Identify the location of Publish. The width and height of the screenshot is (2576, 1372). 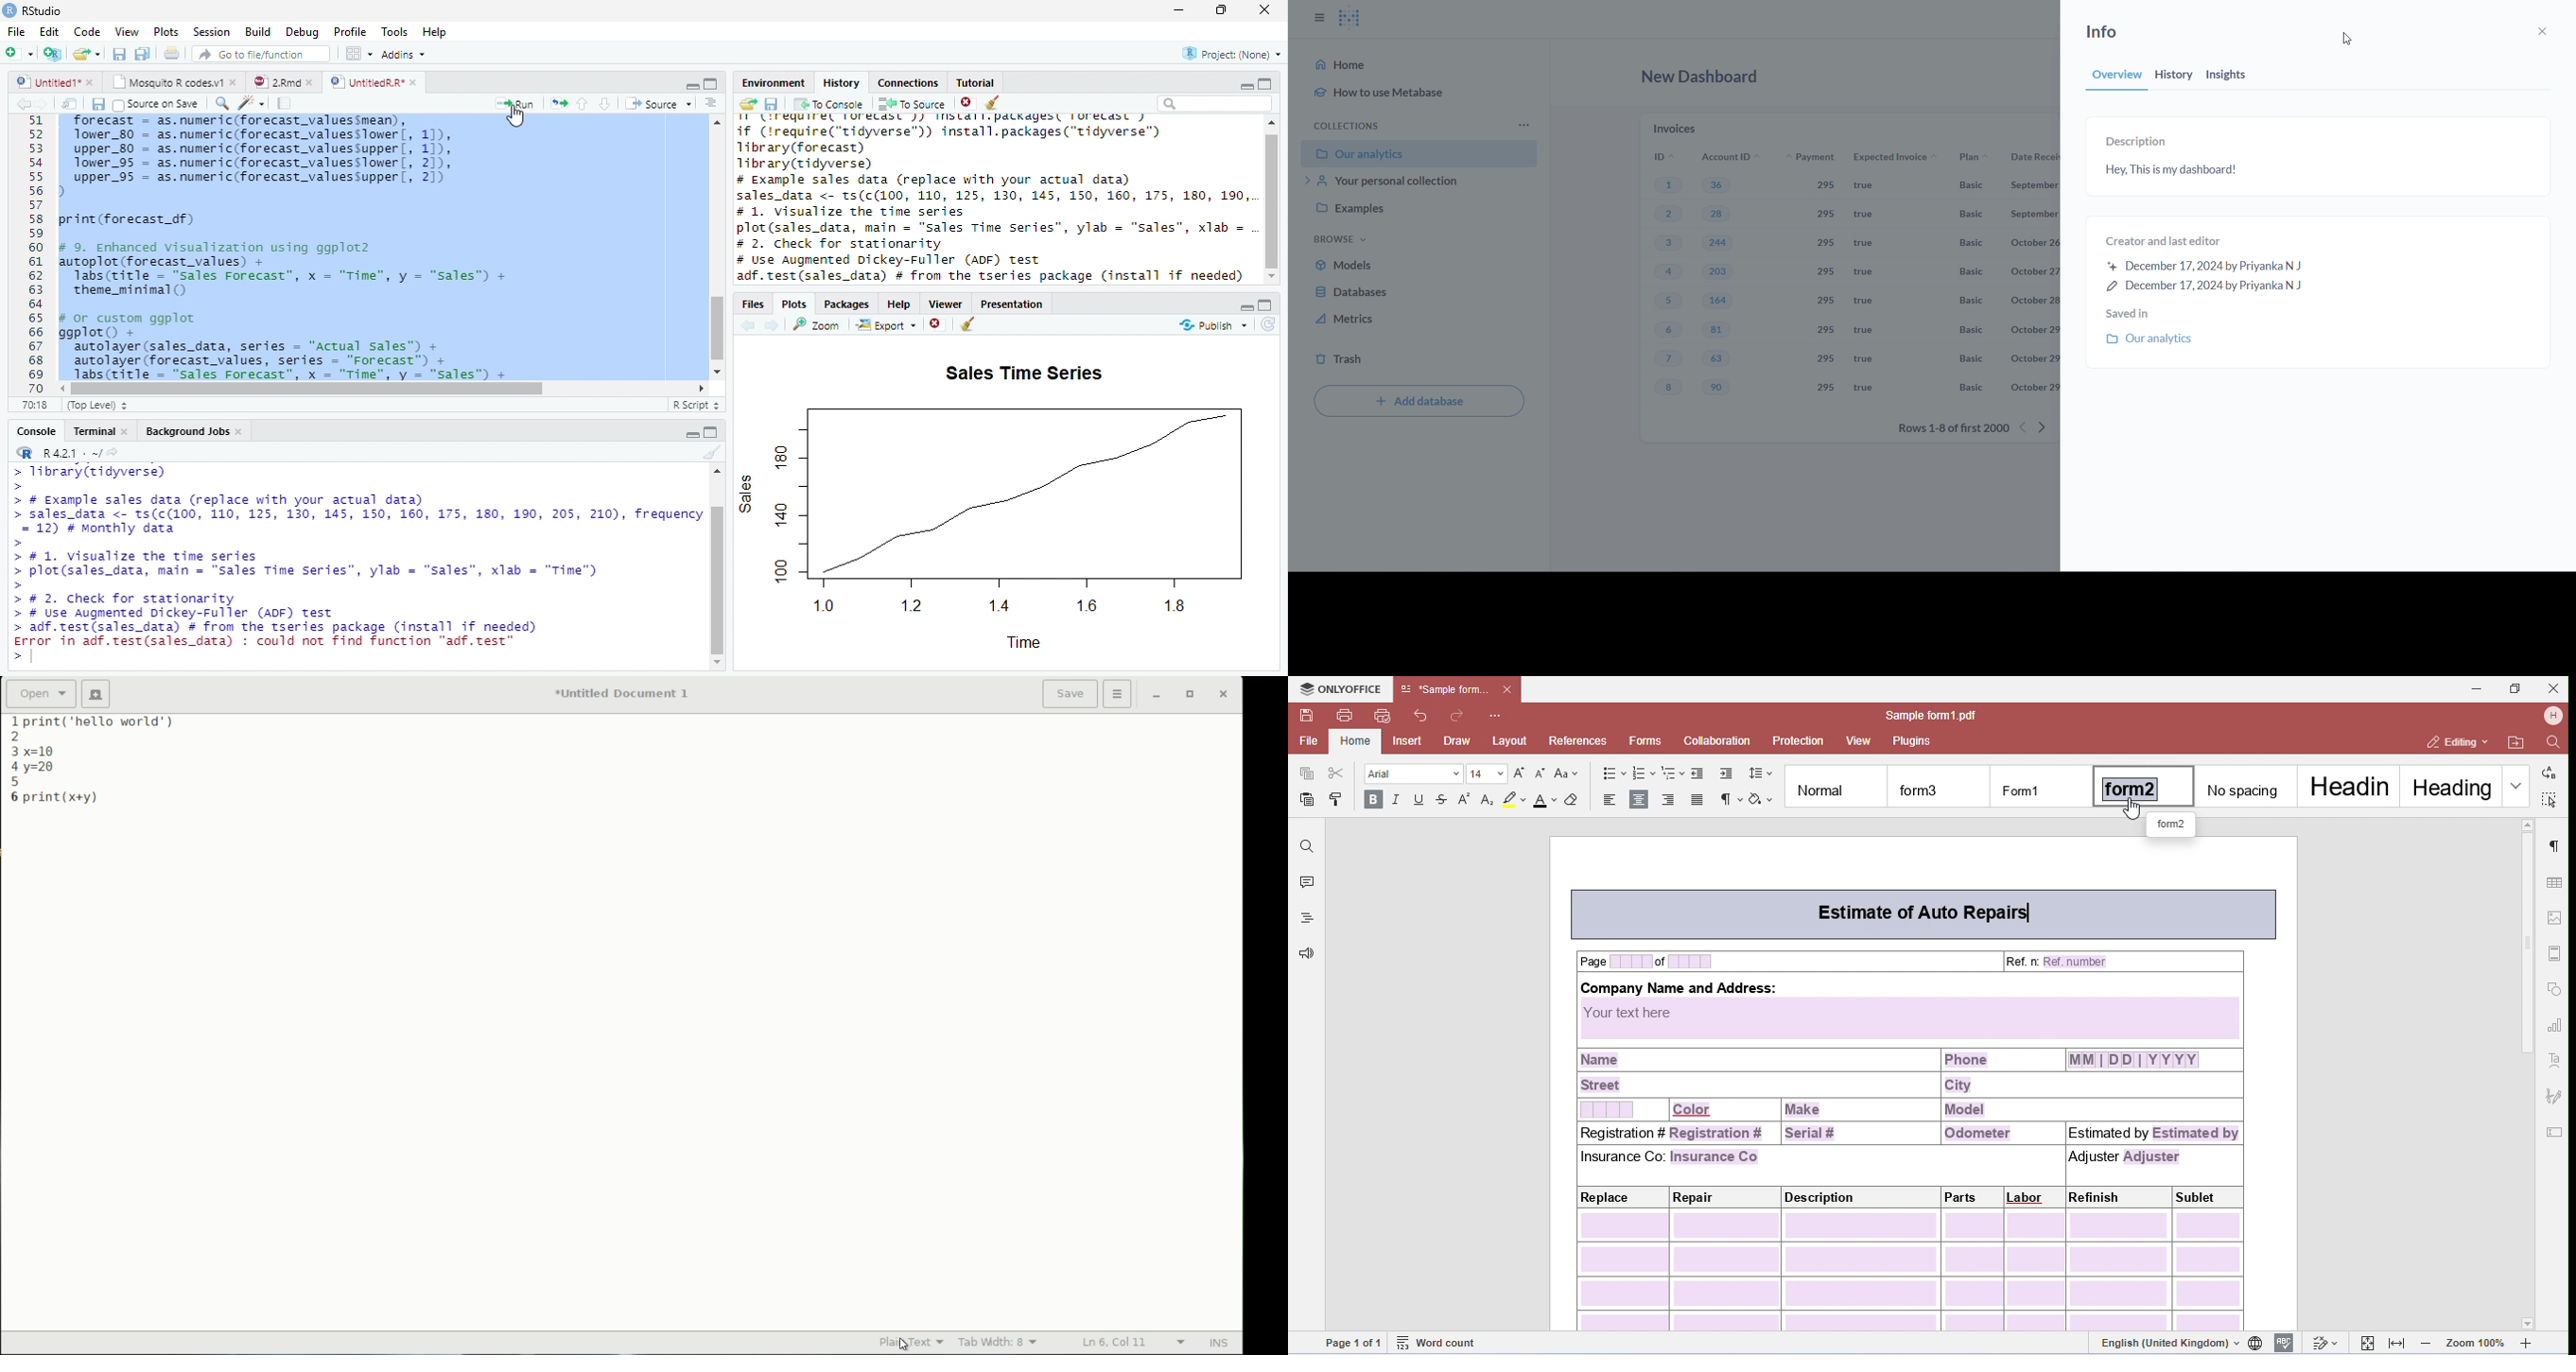
(1214, 326).